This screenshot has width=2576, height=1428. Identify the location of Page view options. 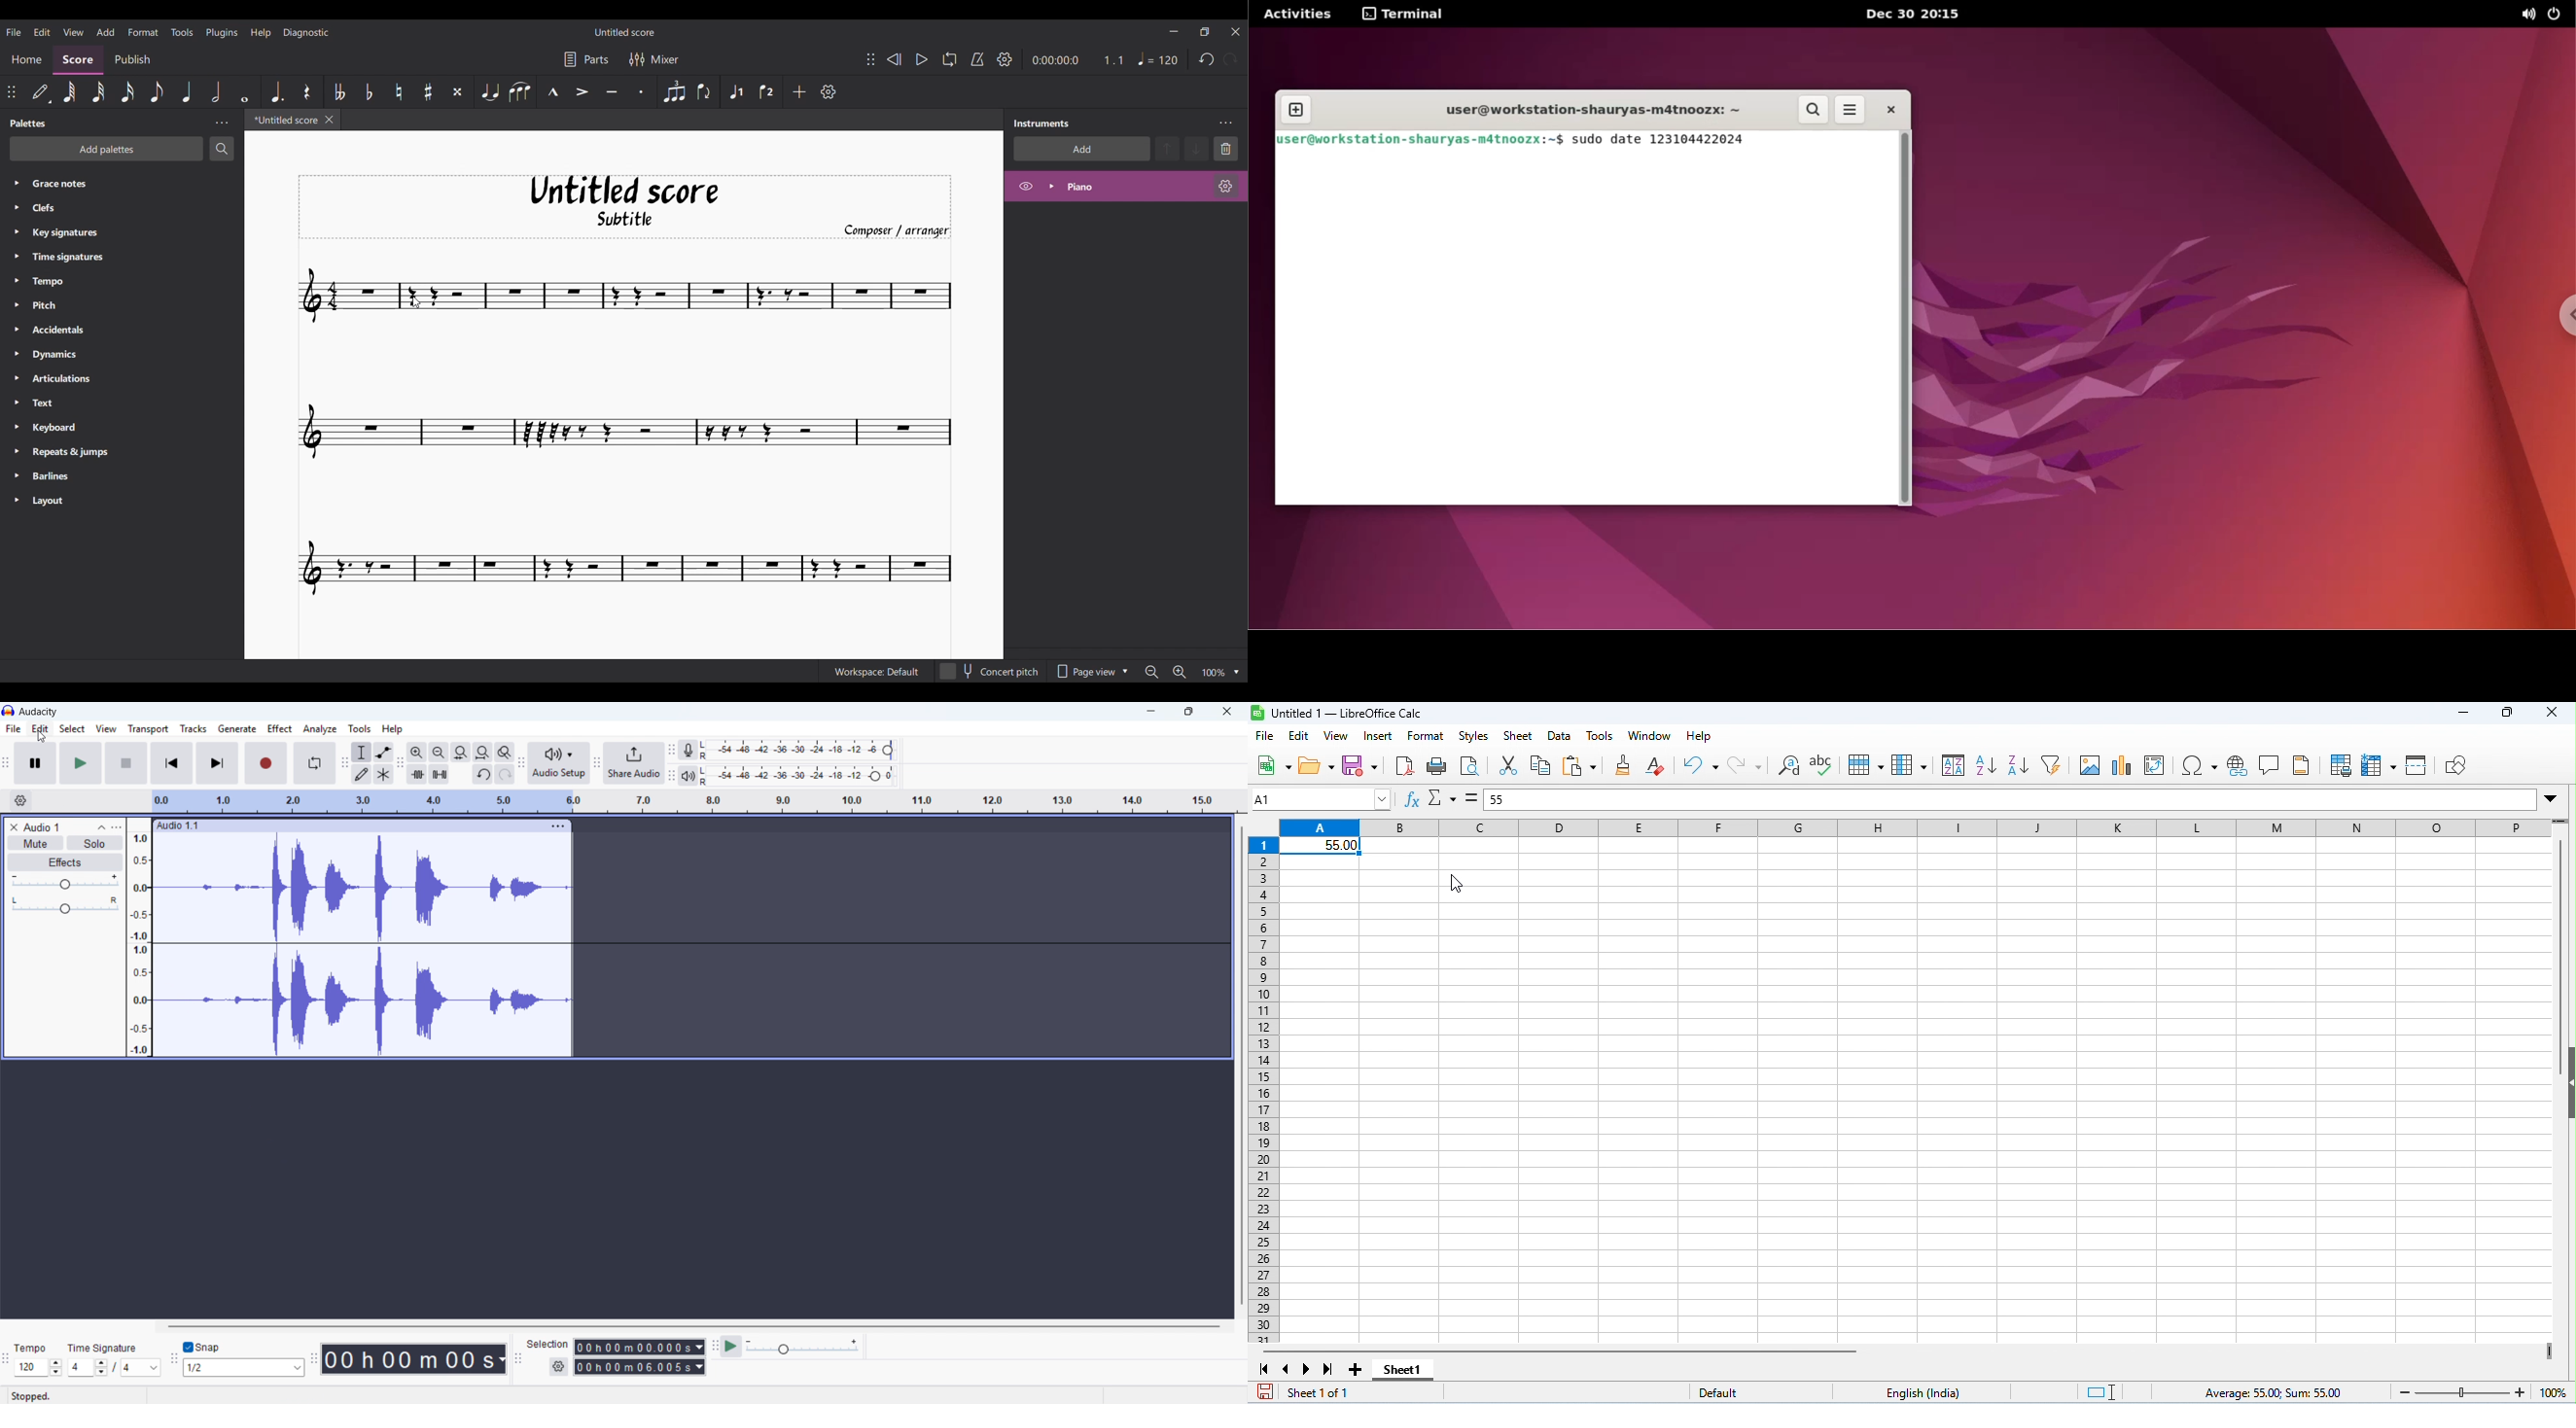
(1091, 671).